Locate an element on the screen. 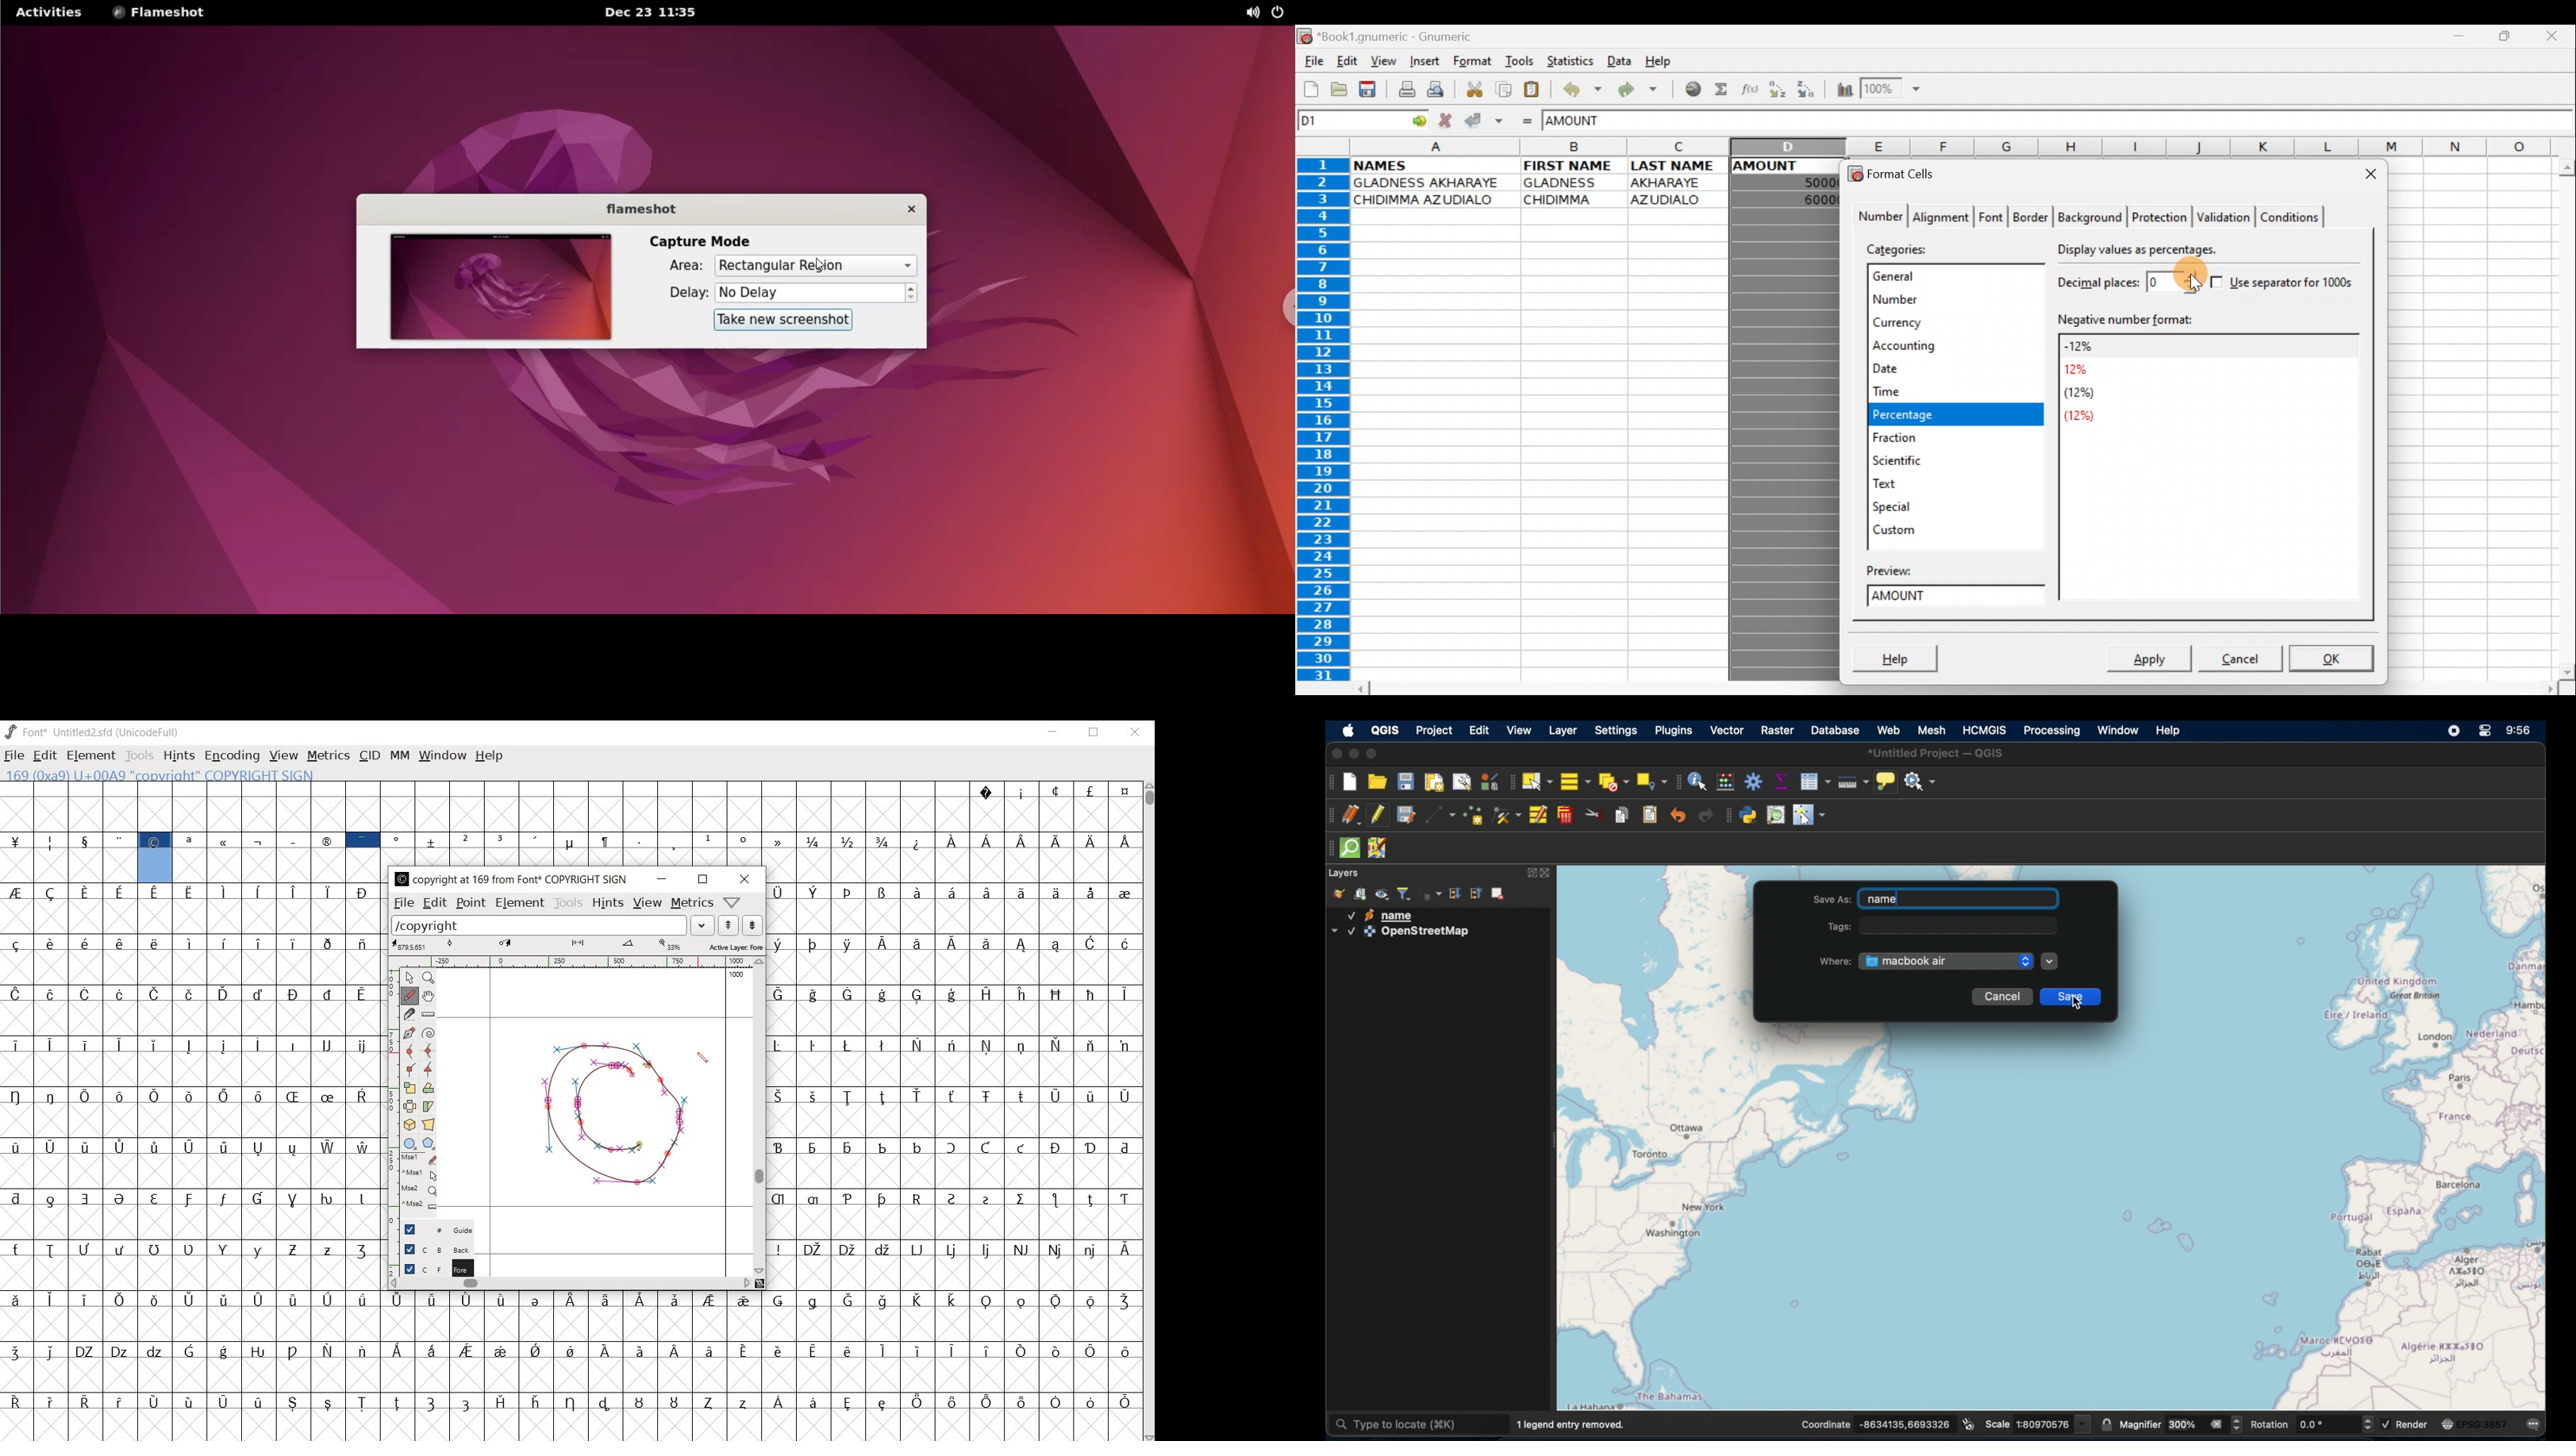  Columns is located at coordinates (1962, 146).